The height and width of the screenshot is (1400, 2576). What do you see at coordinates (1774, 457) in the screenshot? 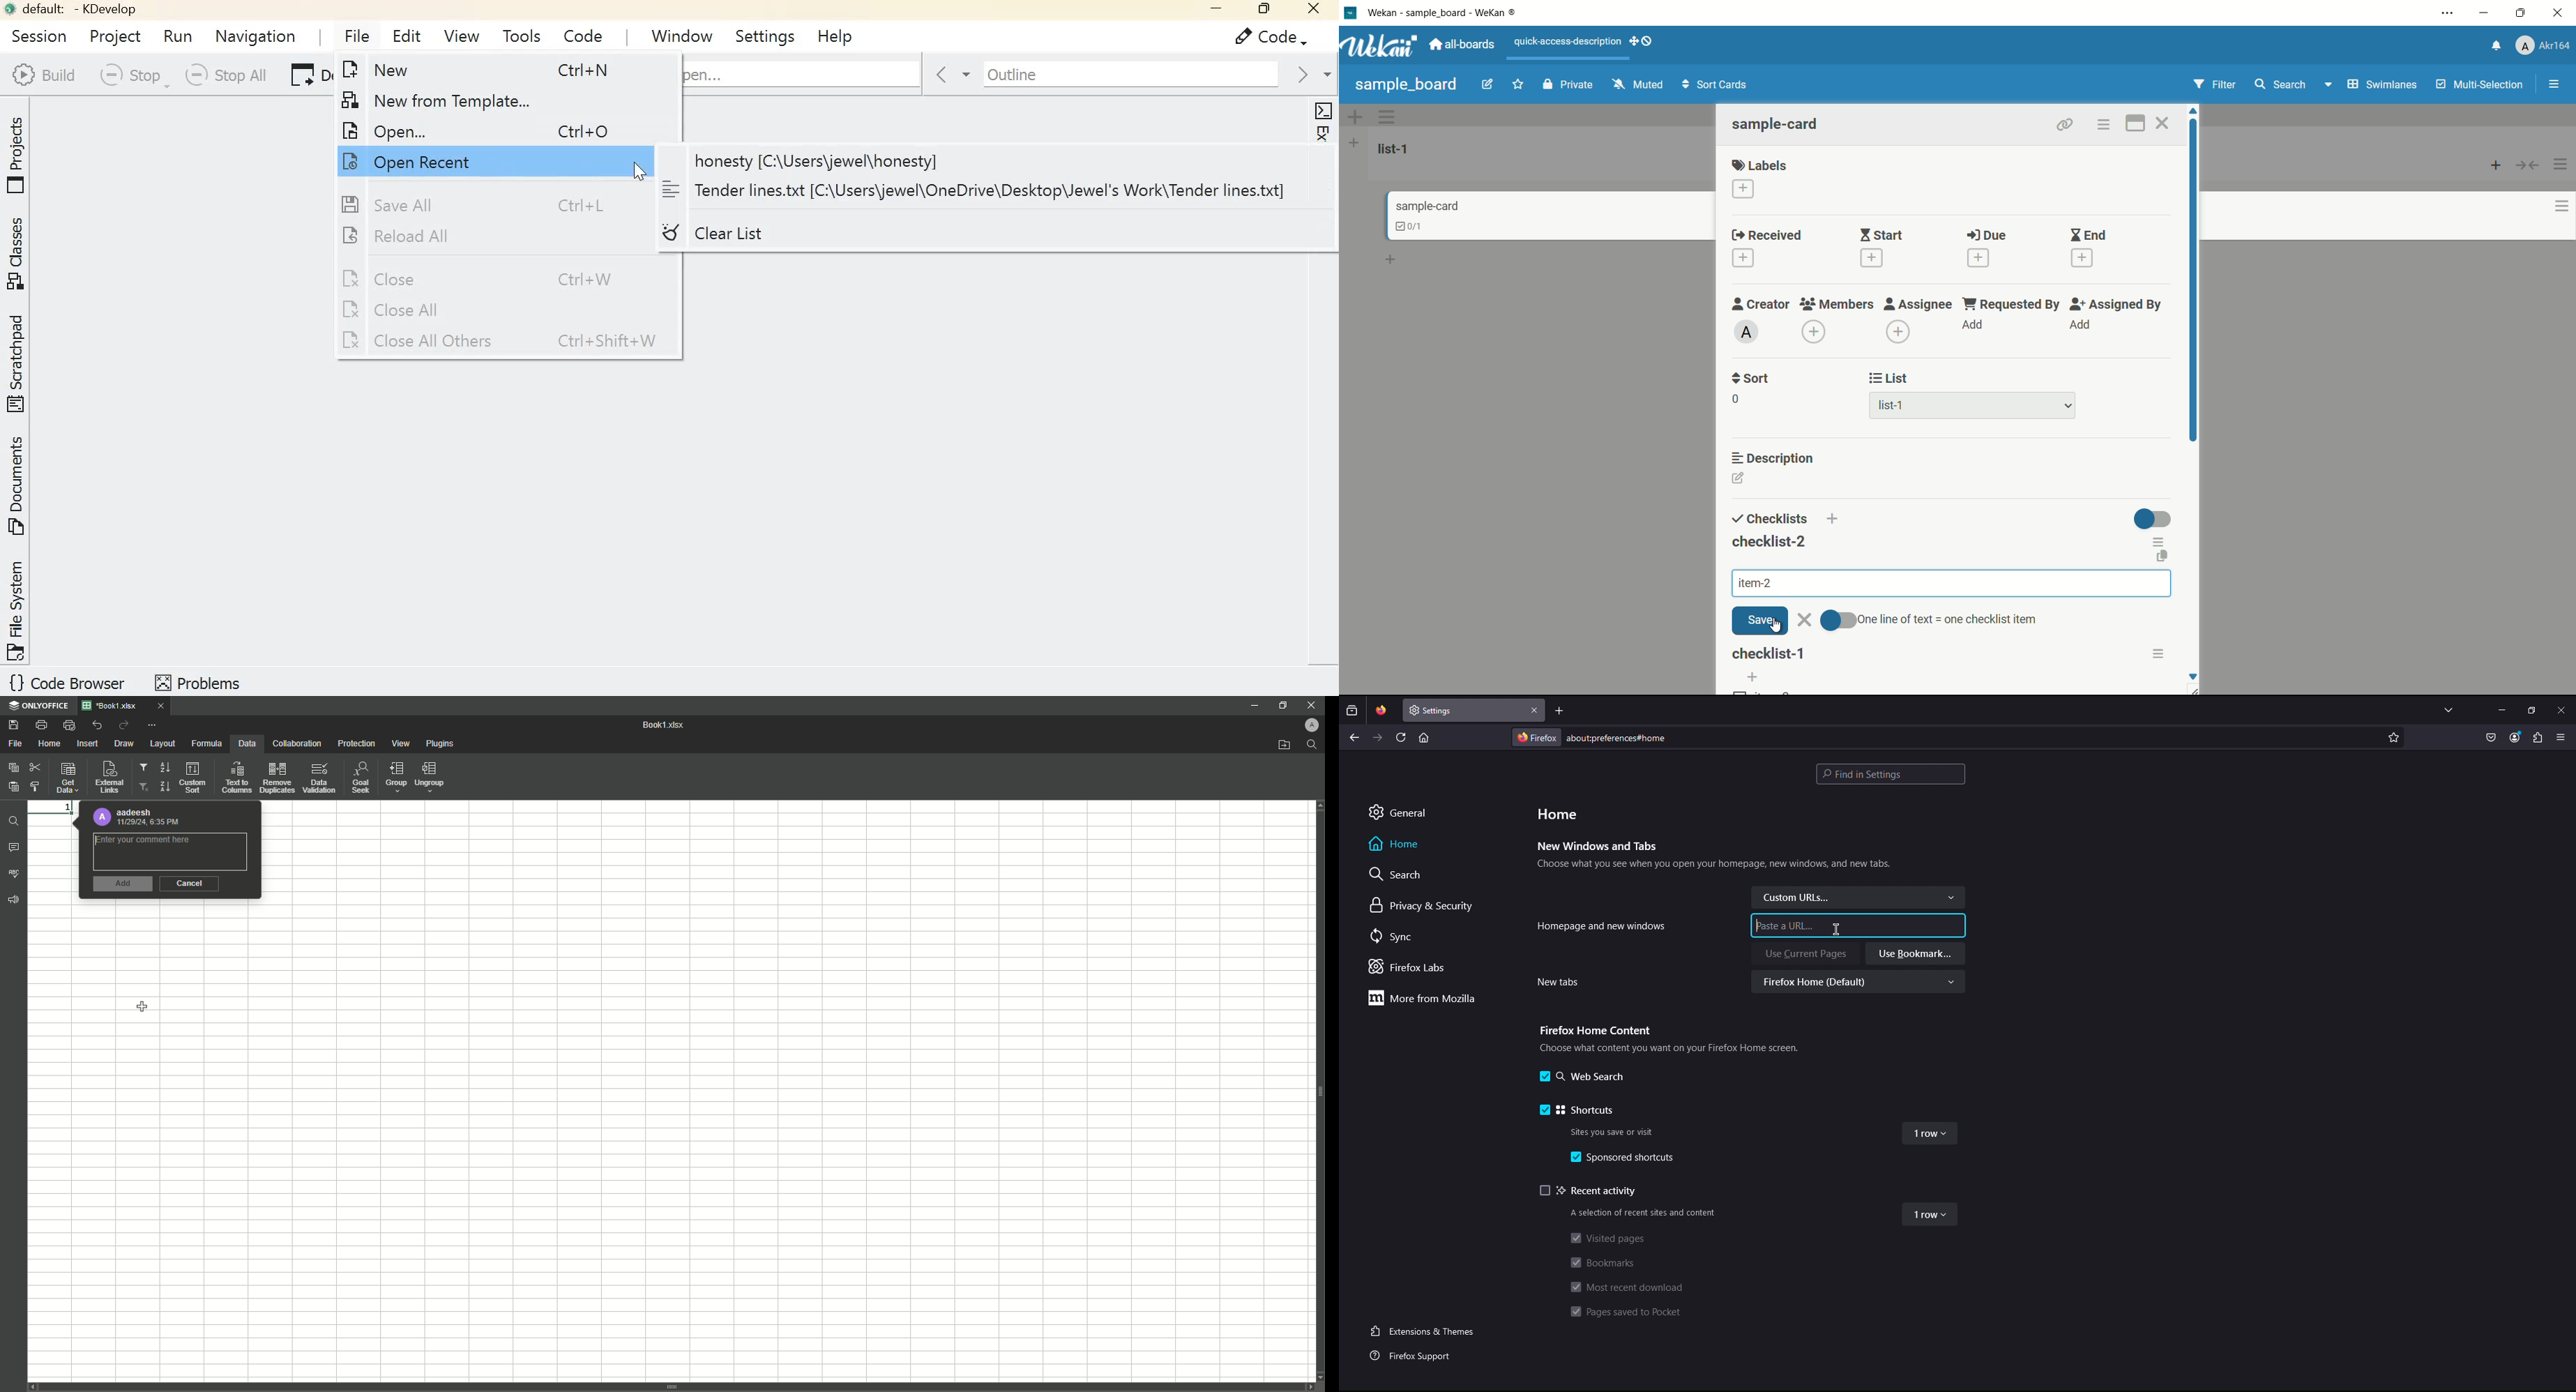
I see `description` at bounding box center [1774, 457].